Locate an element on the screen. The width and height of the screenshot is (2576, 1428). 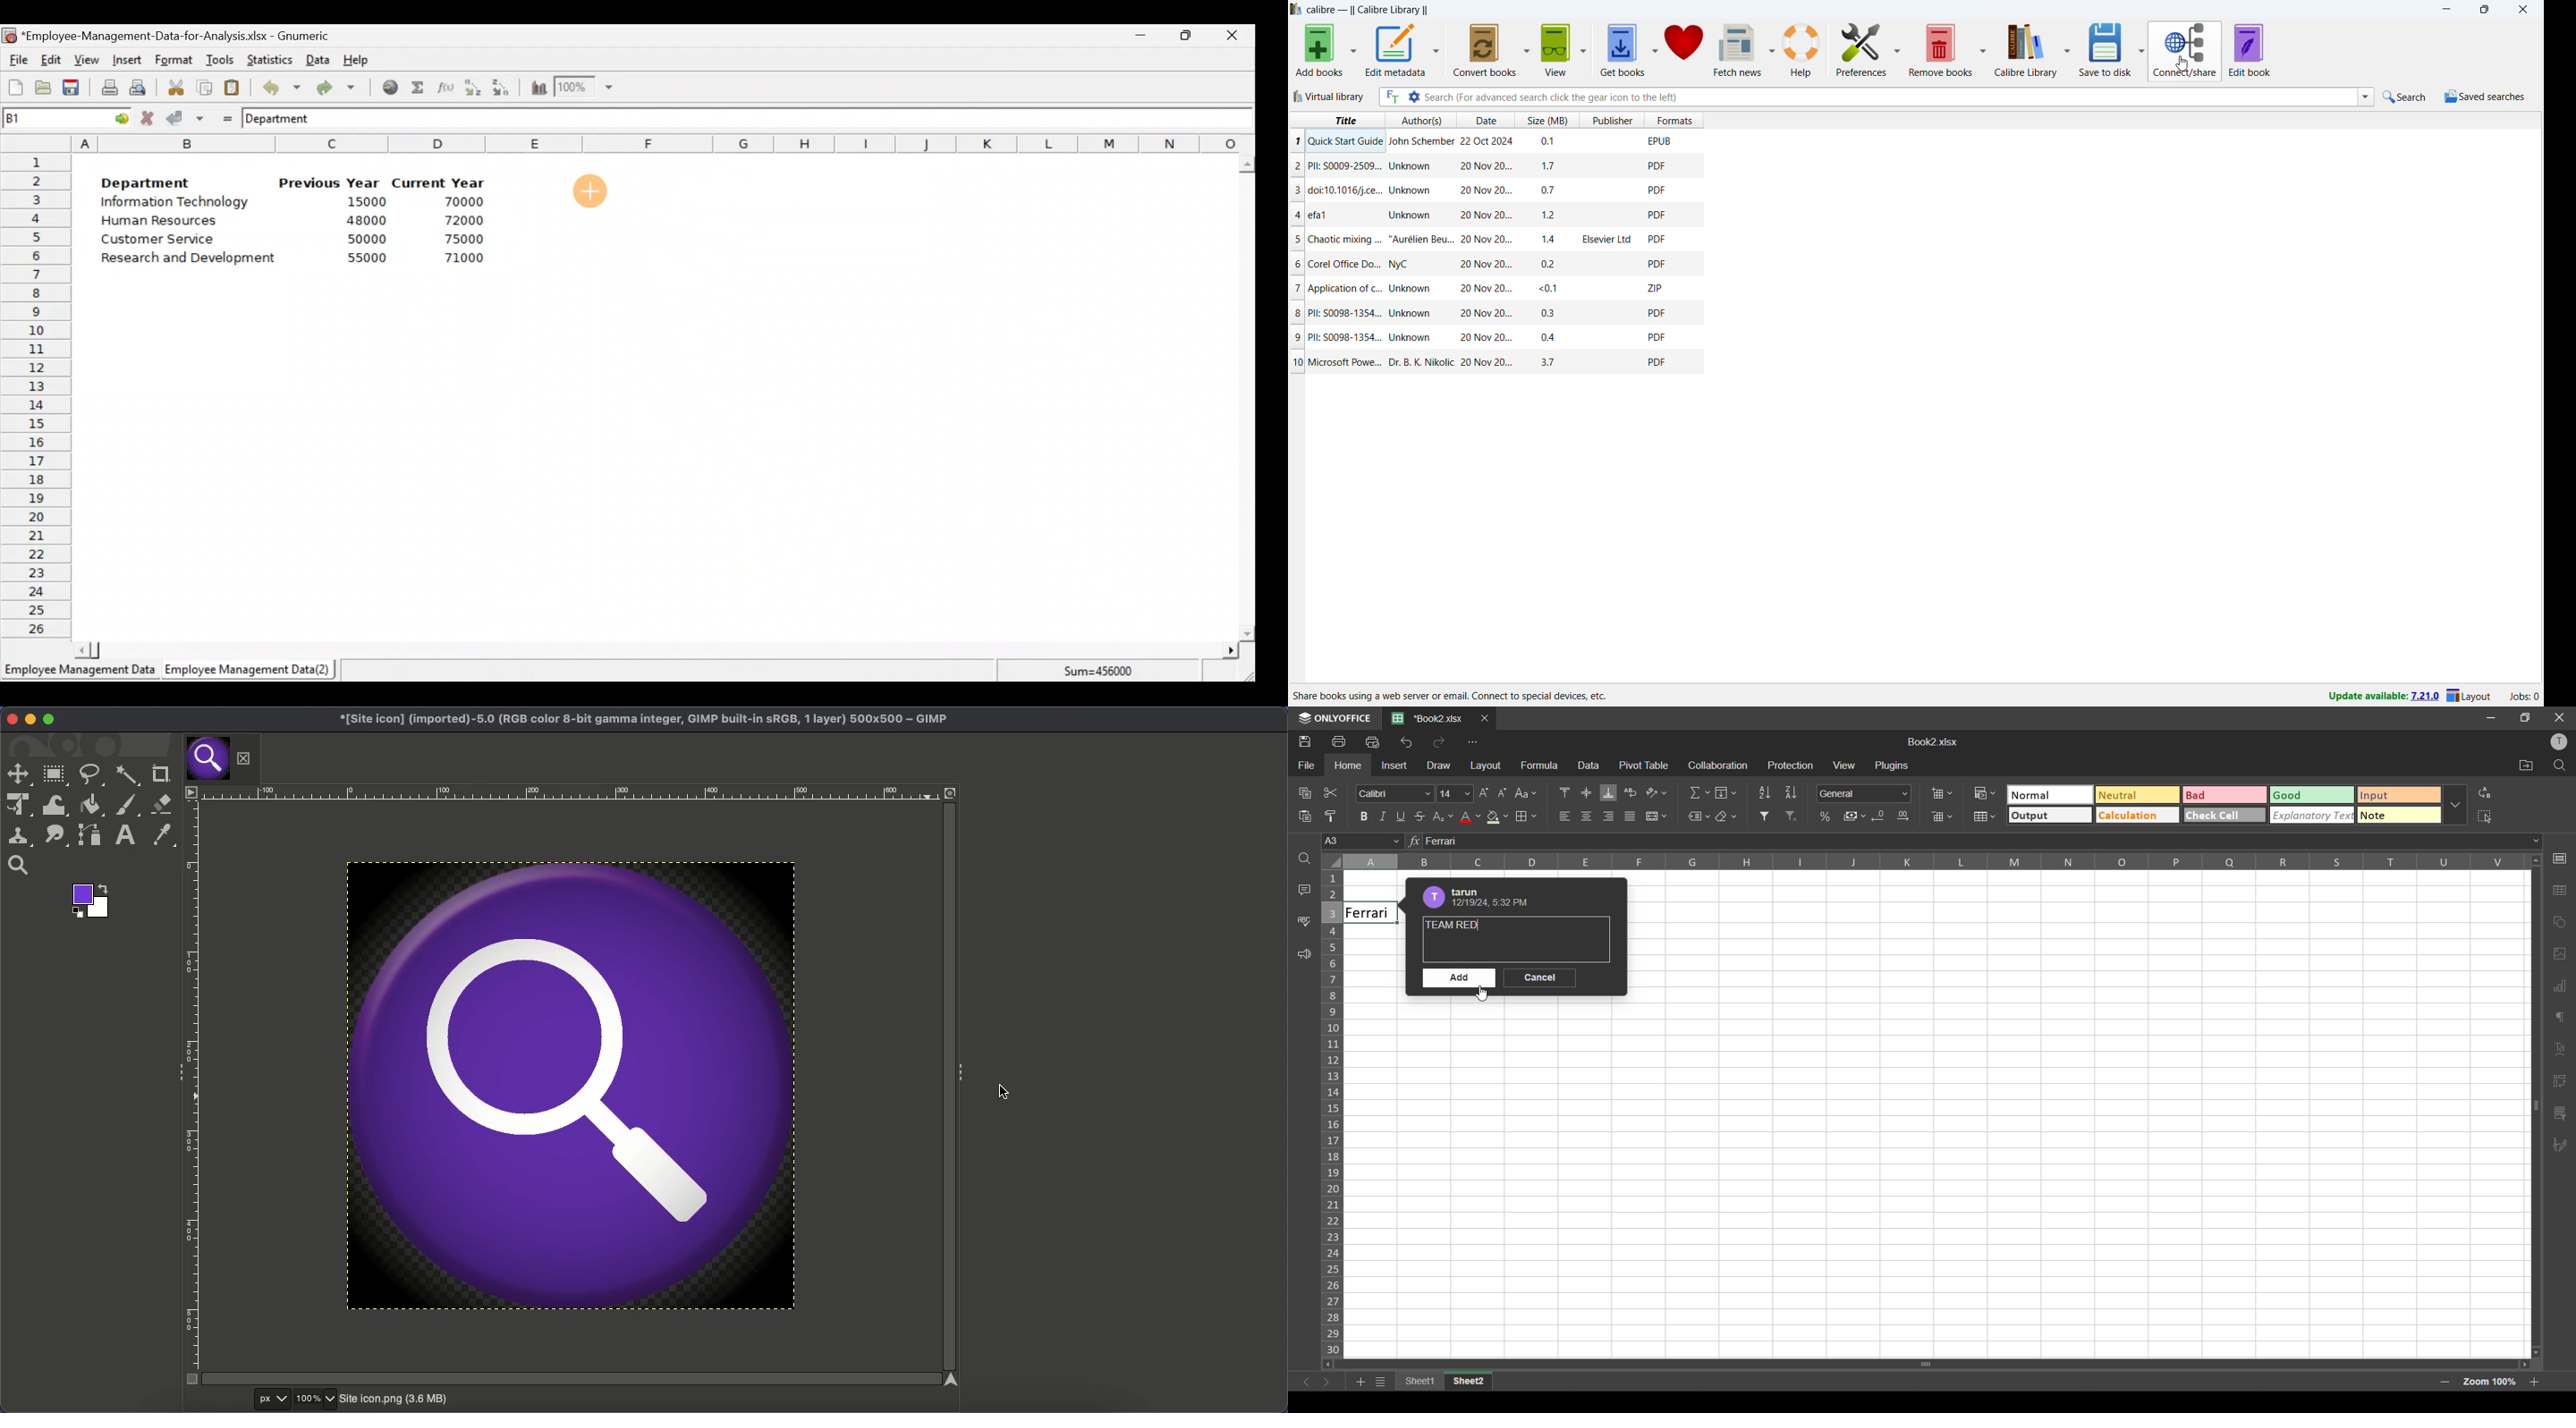
replace is located at coordinates (2485, 795).